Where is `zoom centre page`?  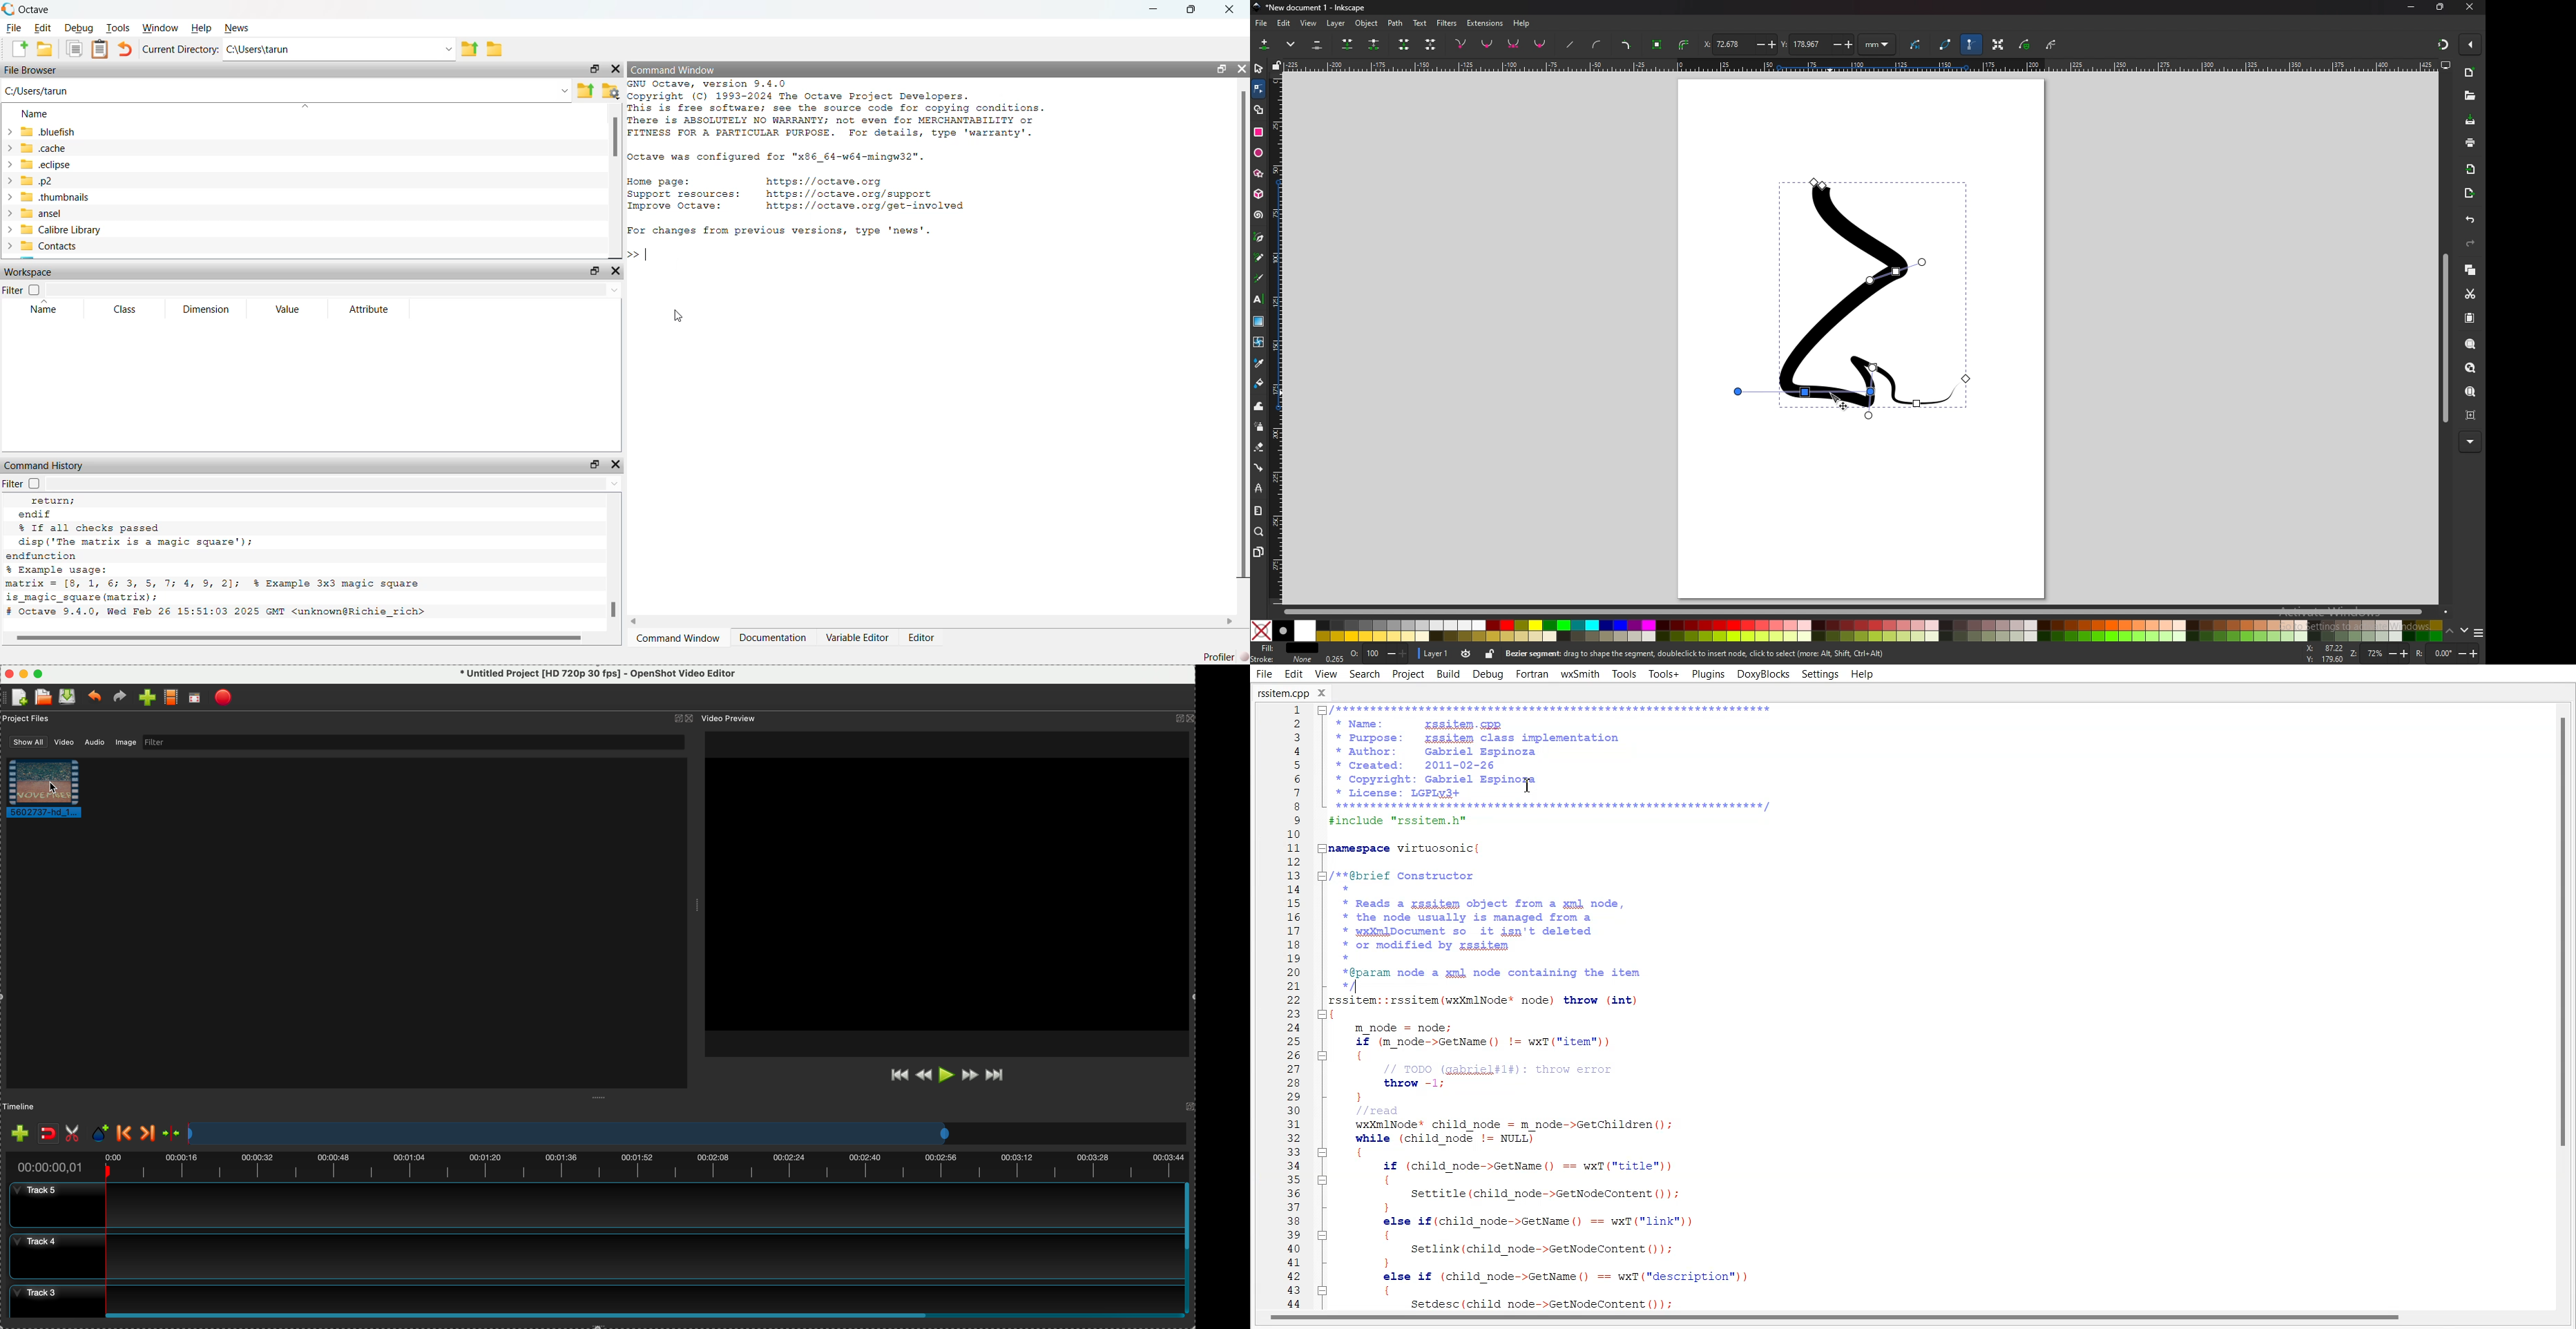 zoom centre page is located at coordinates (2471, 415).